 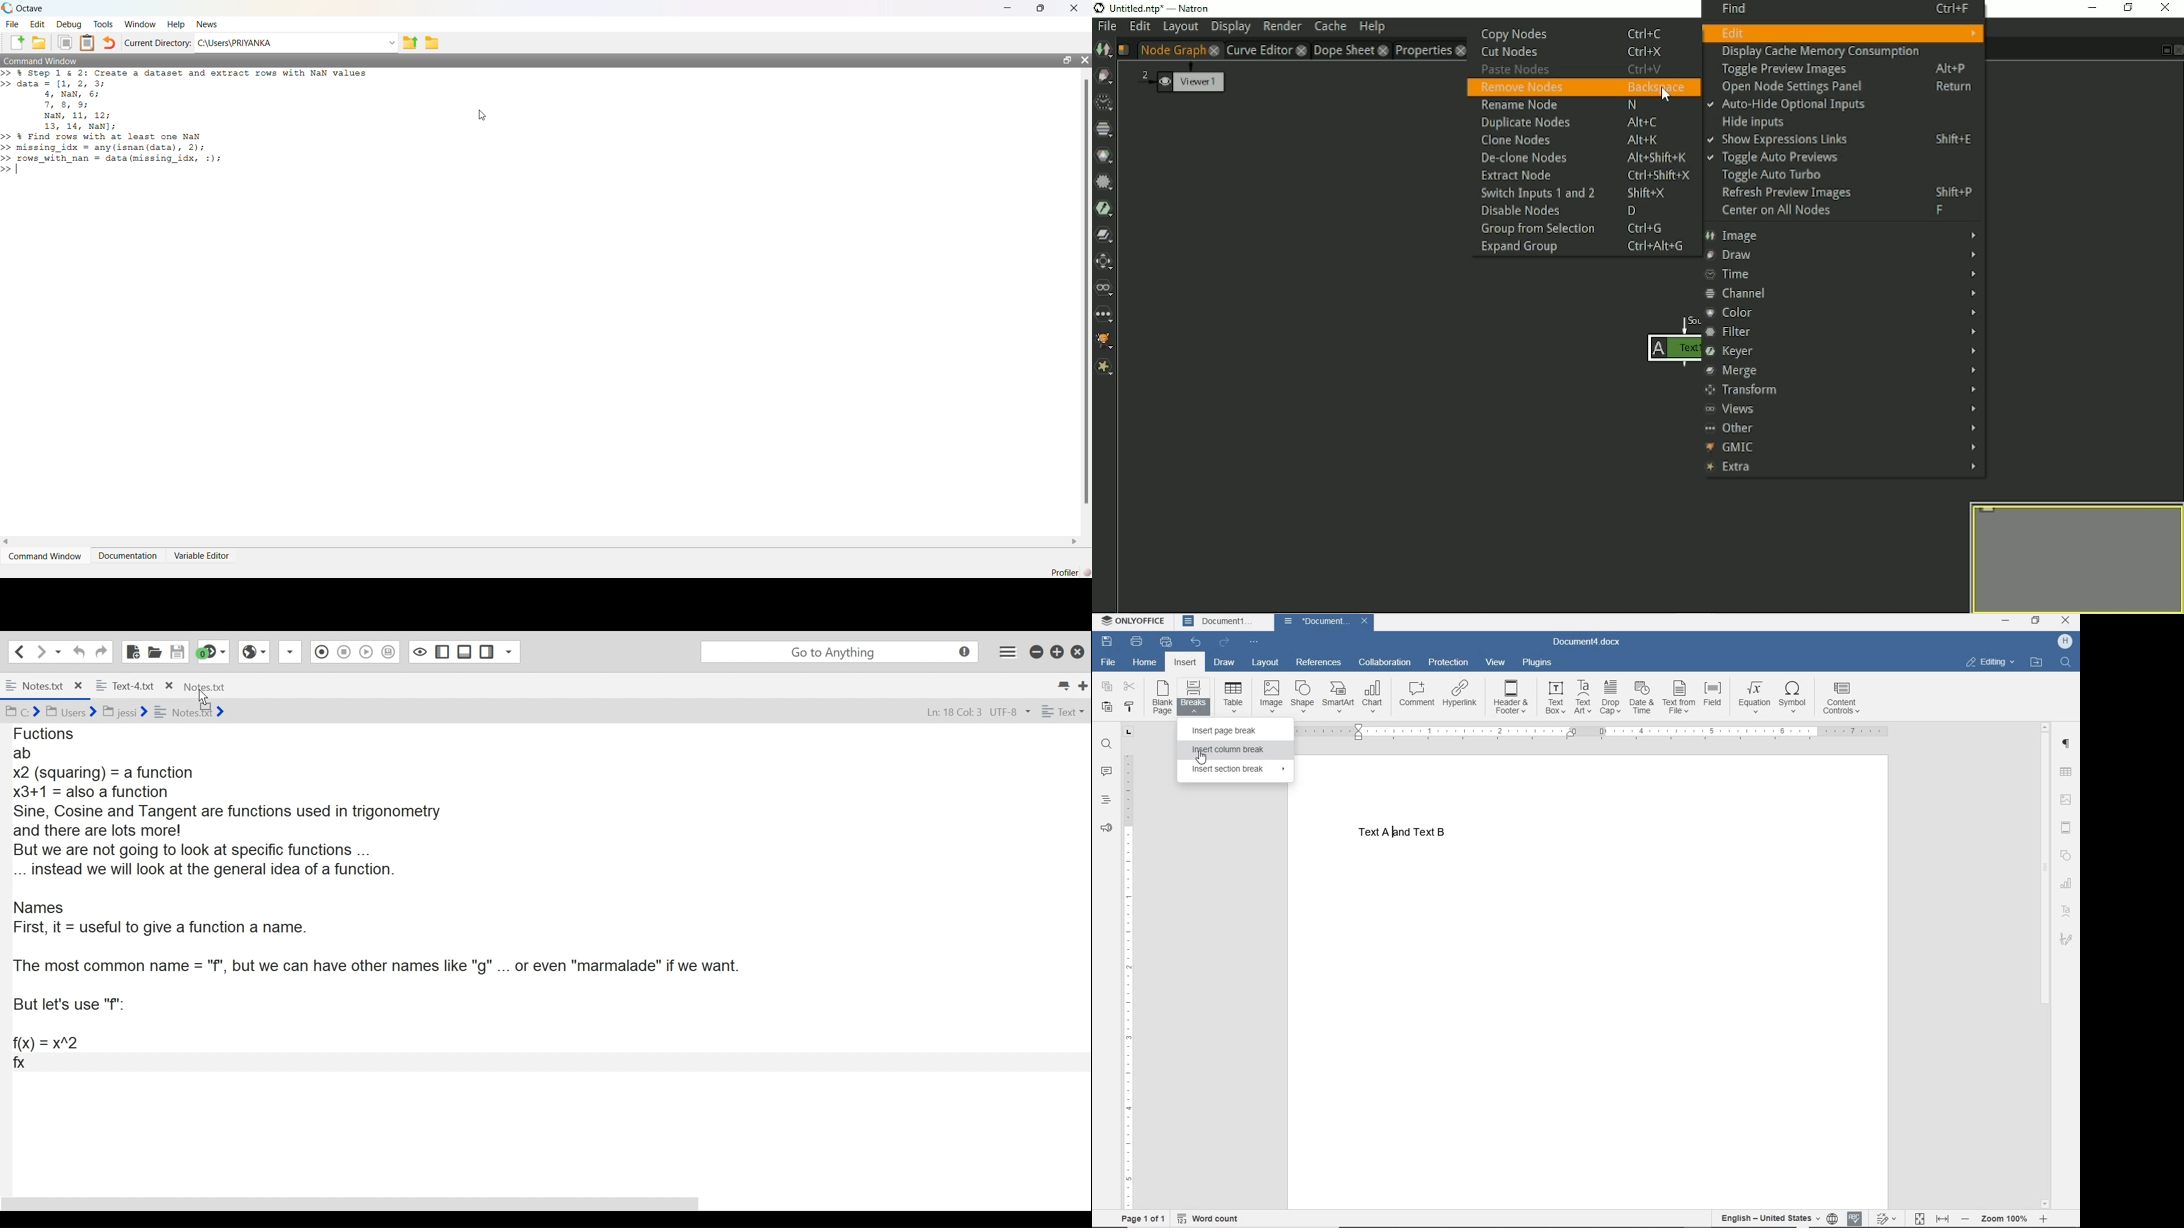 What do you see at coordinates (1373, 696) in the screenshot?
I see `CHART` at bounding box center [1373, 696].